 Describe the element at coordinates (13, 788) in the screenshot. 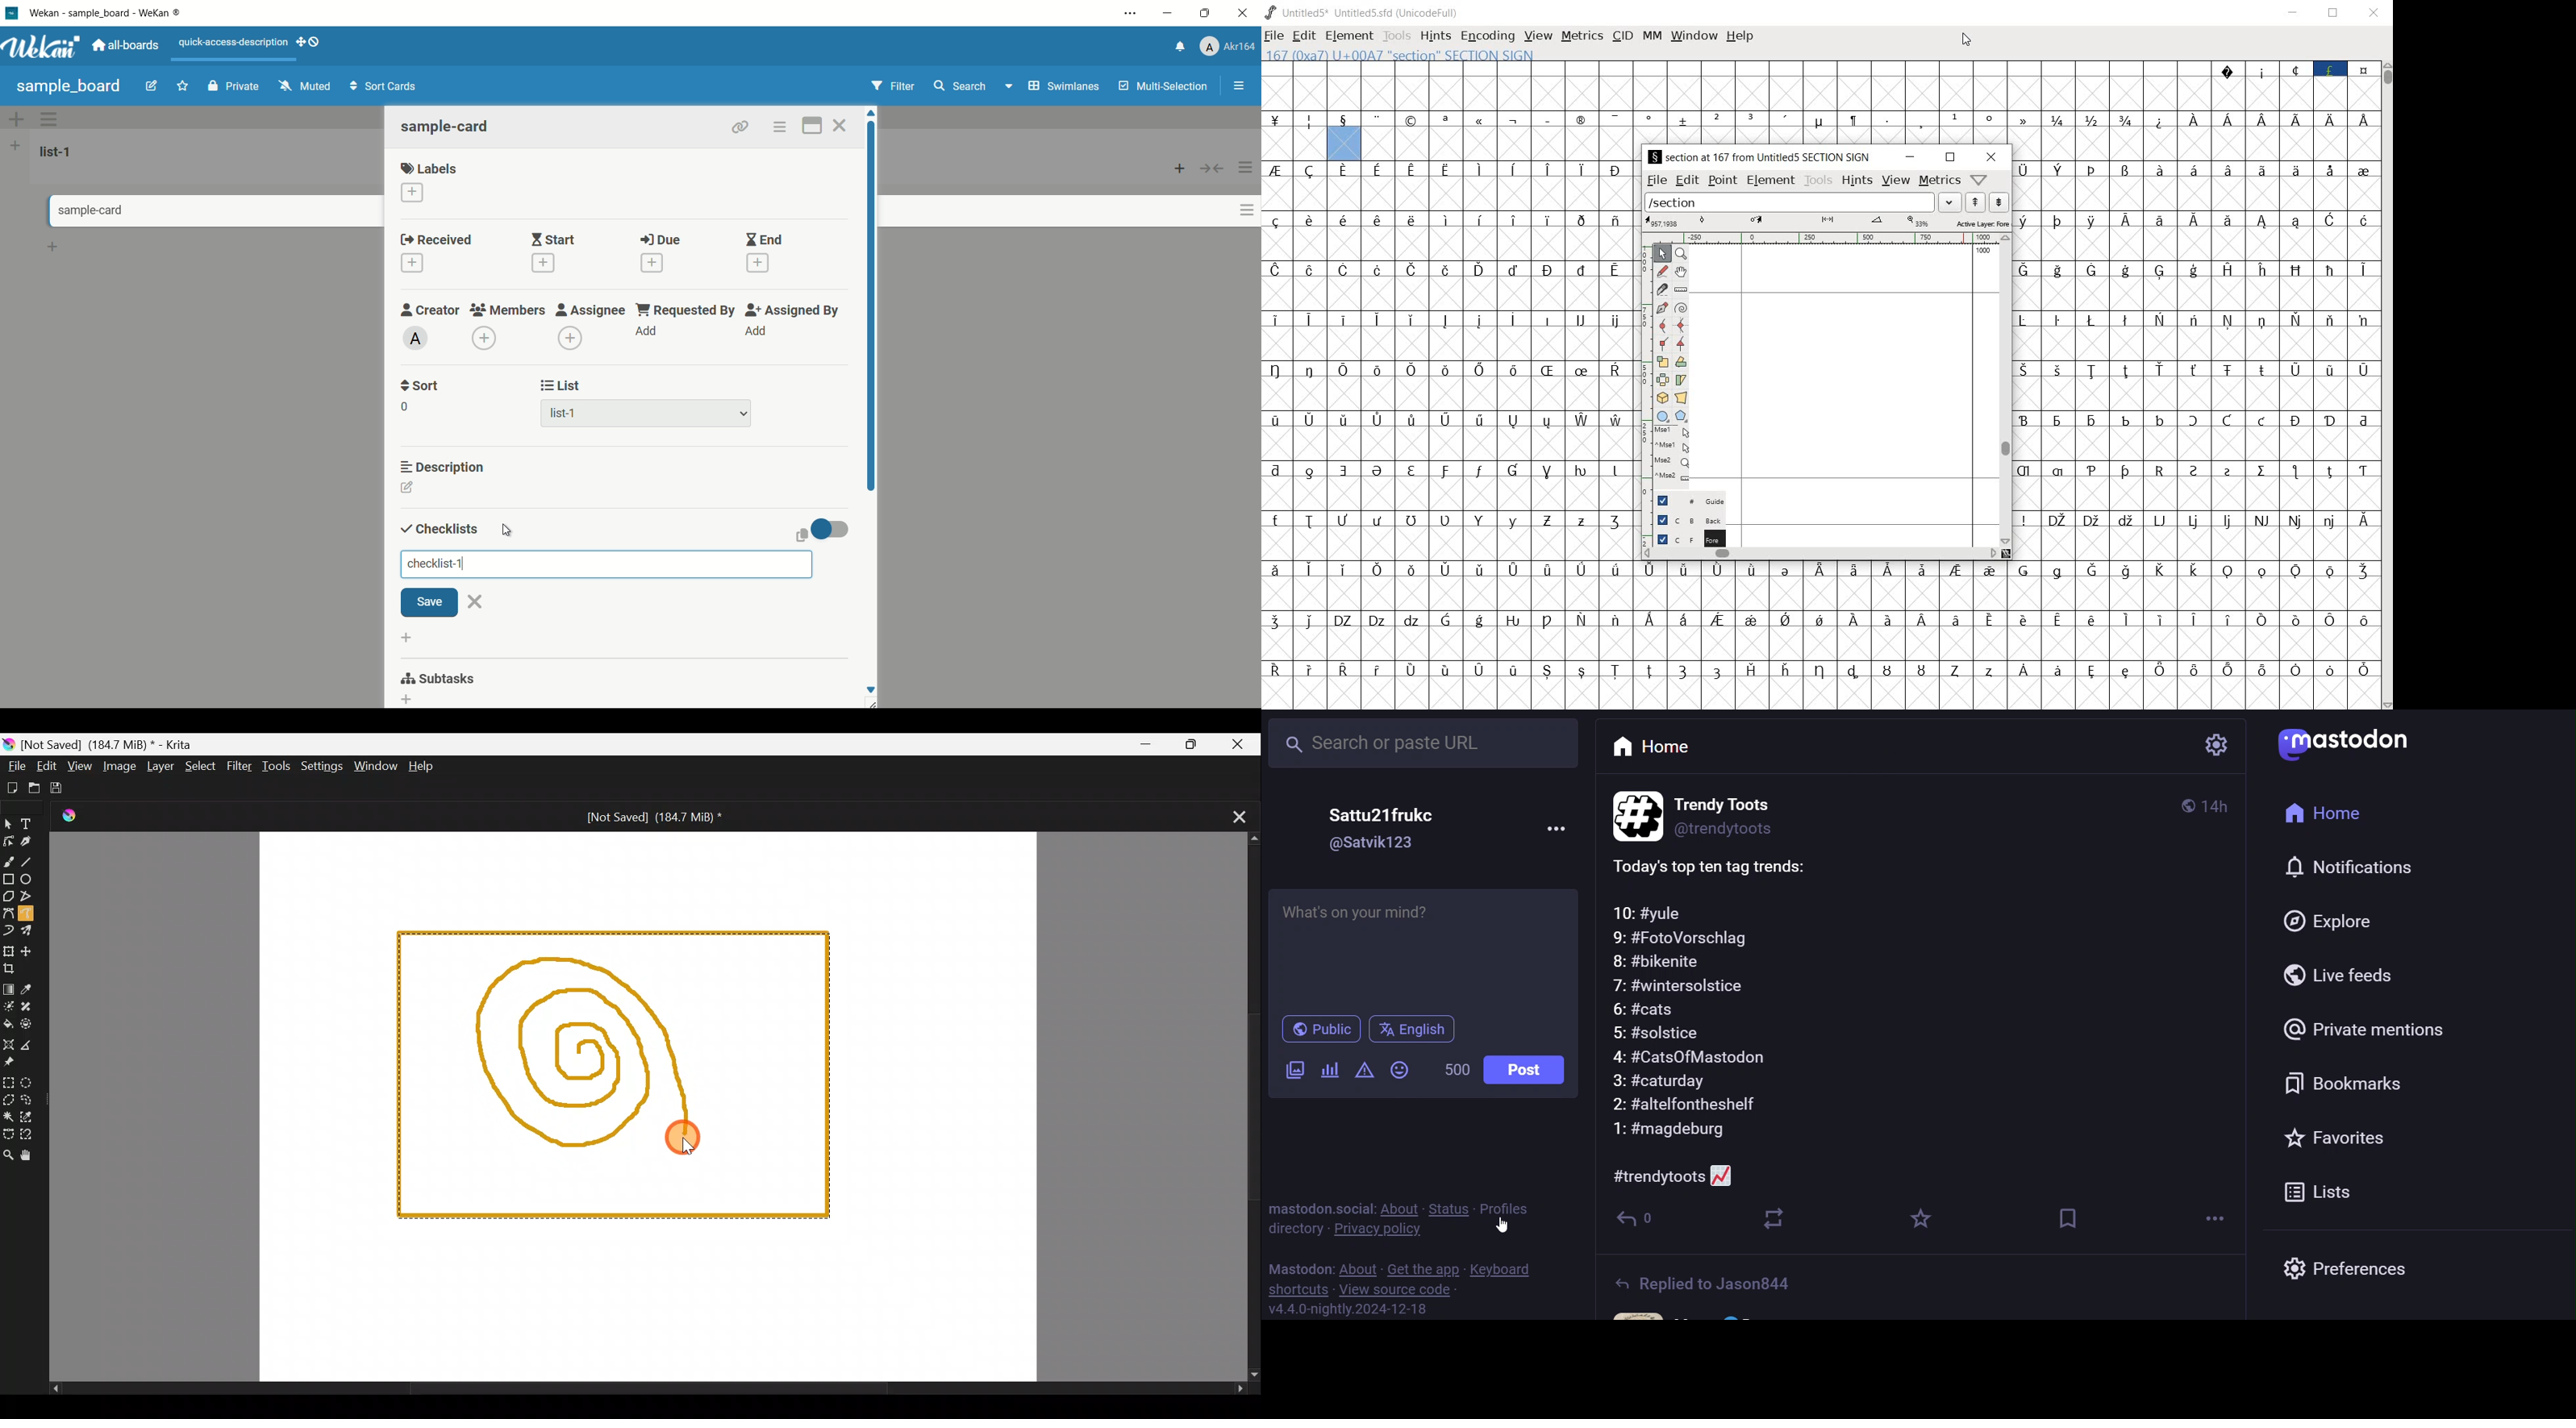

I see `Create new document` at that location.